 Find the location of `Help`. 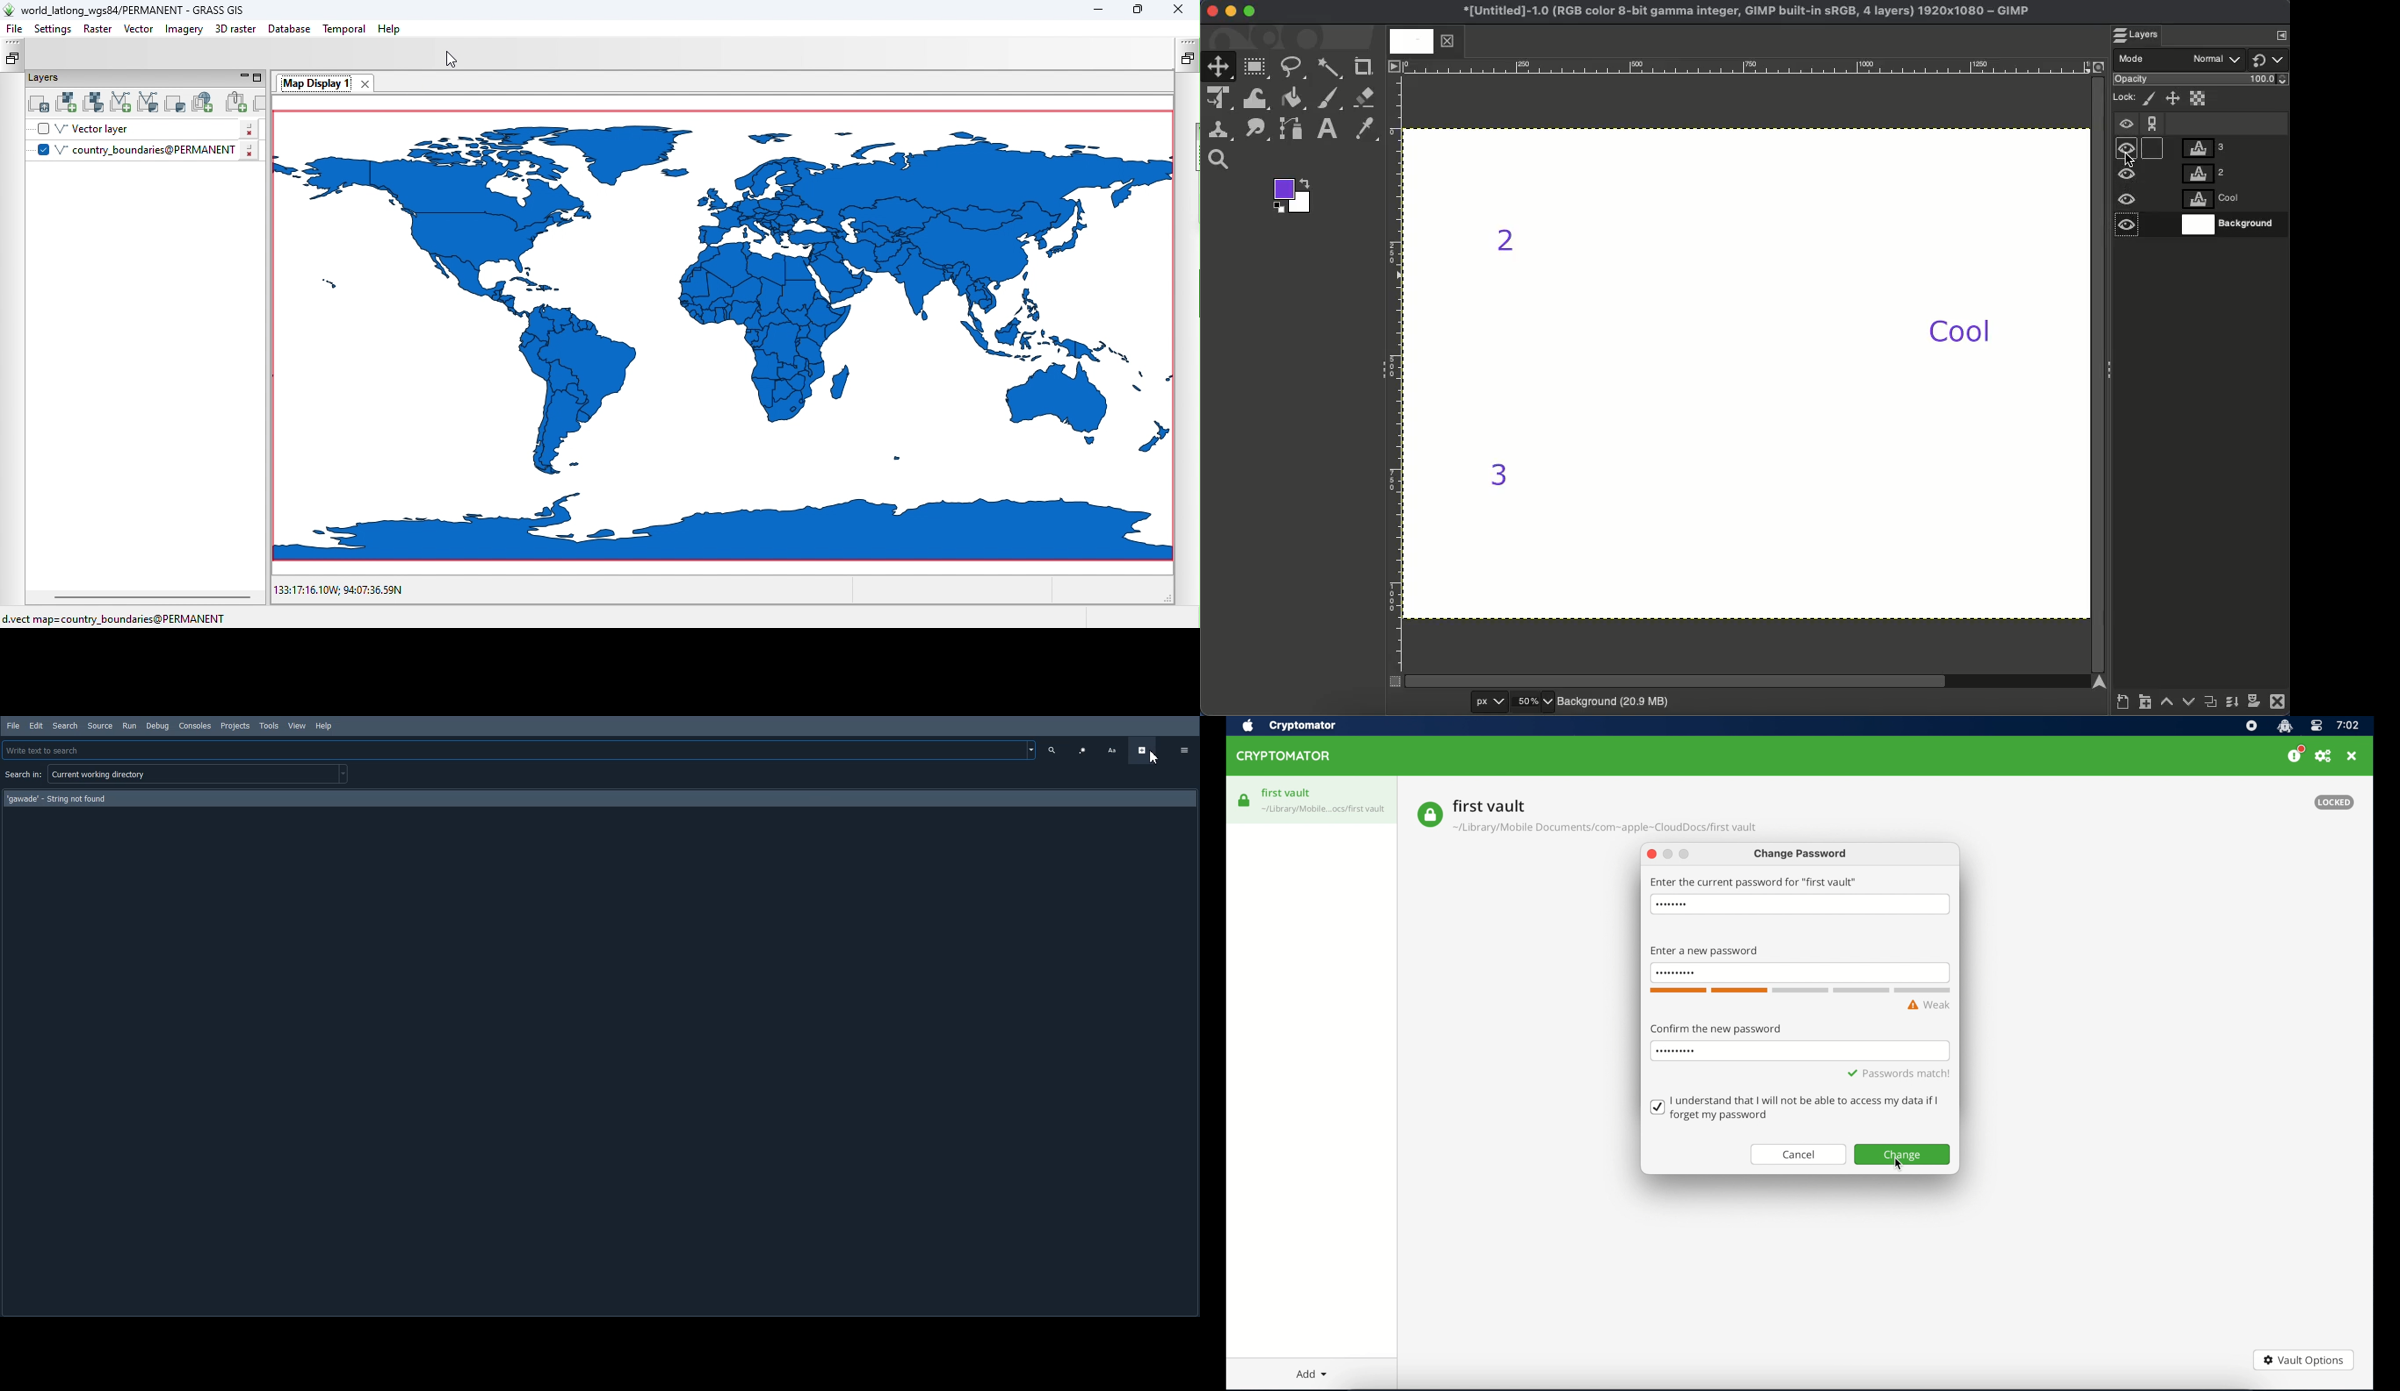

Help is located at coordinates (324, 727).